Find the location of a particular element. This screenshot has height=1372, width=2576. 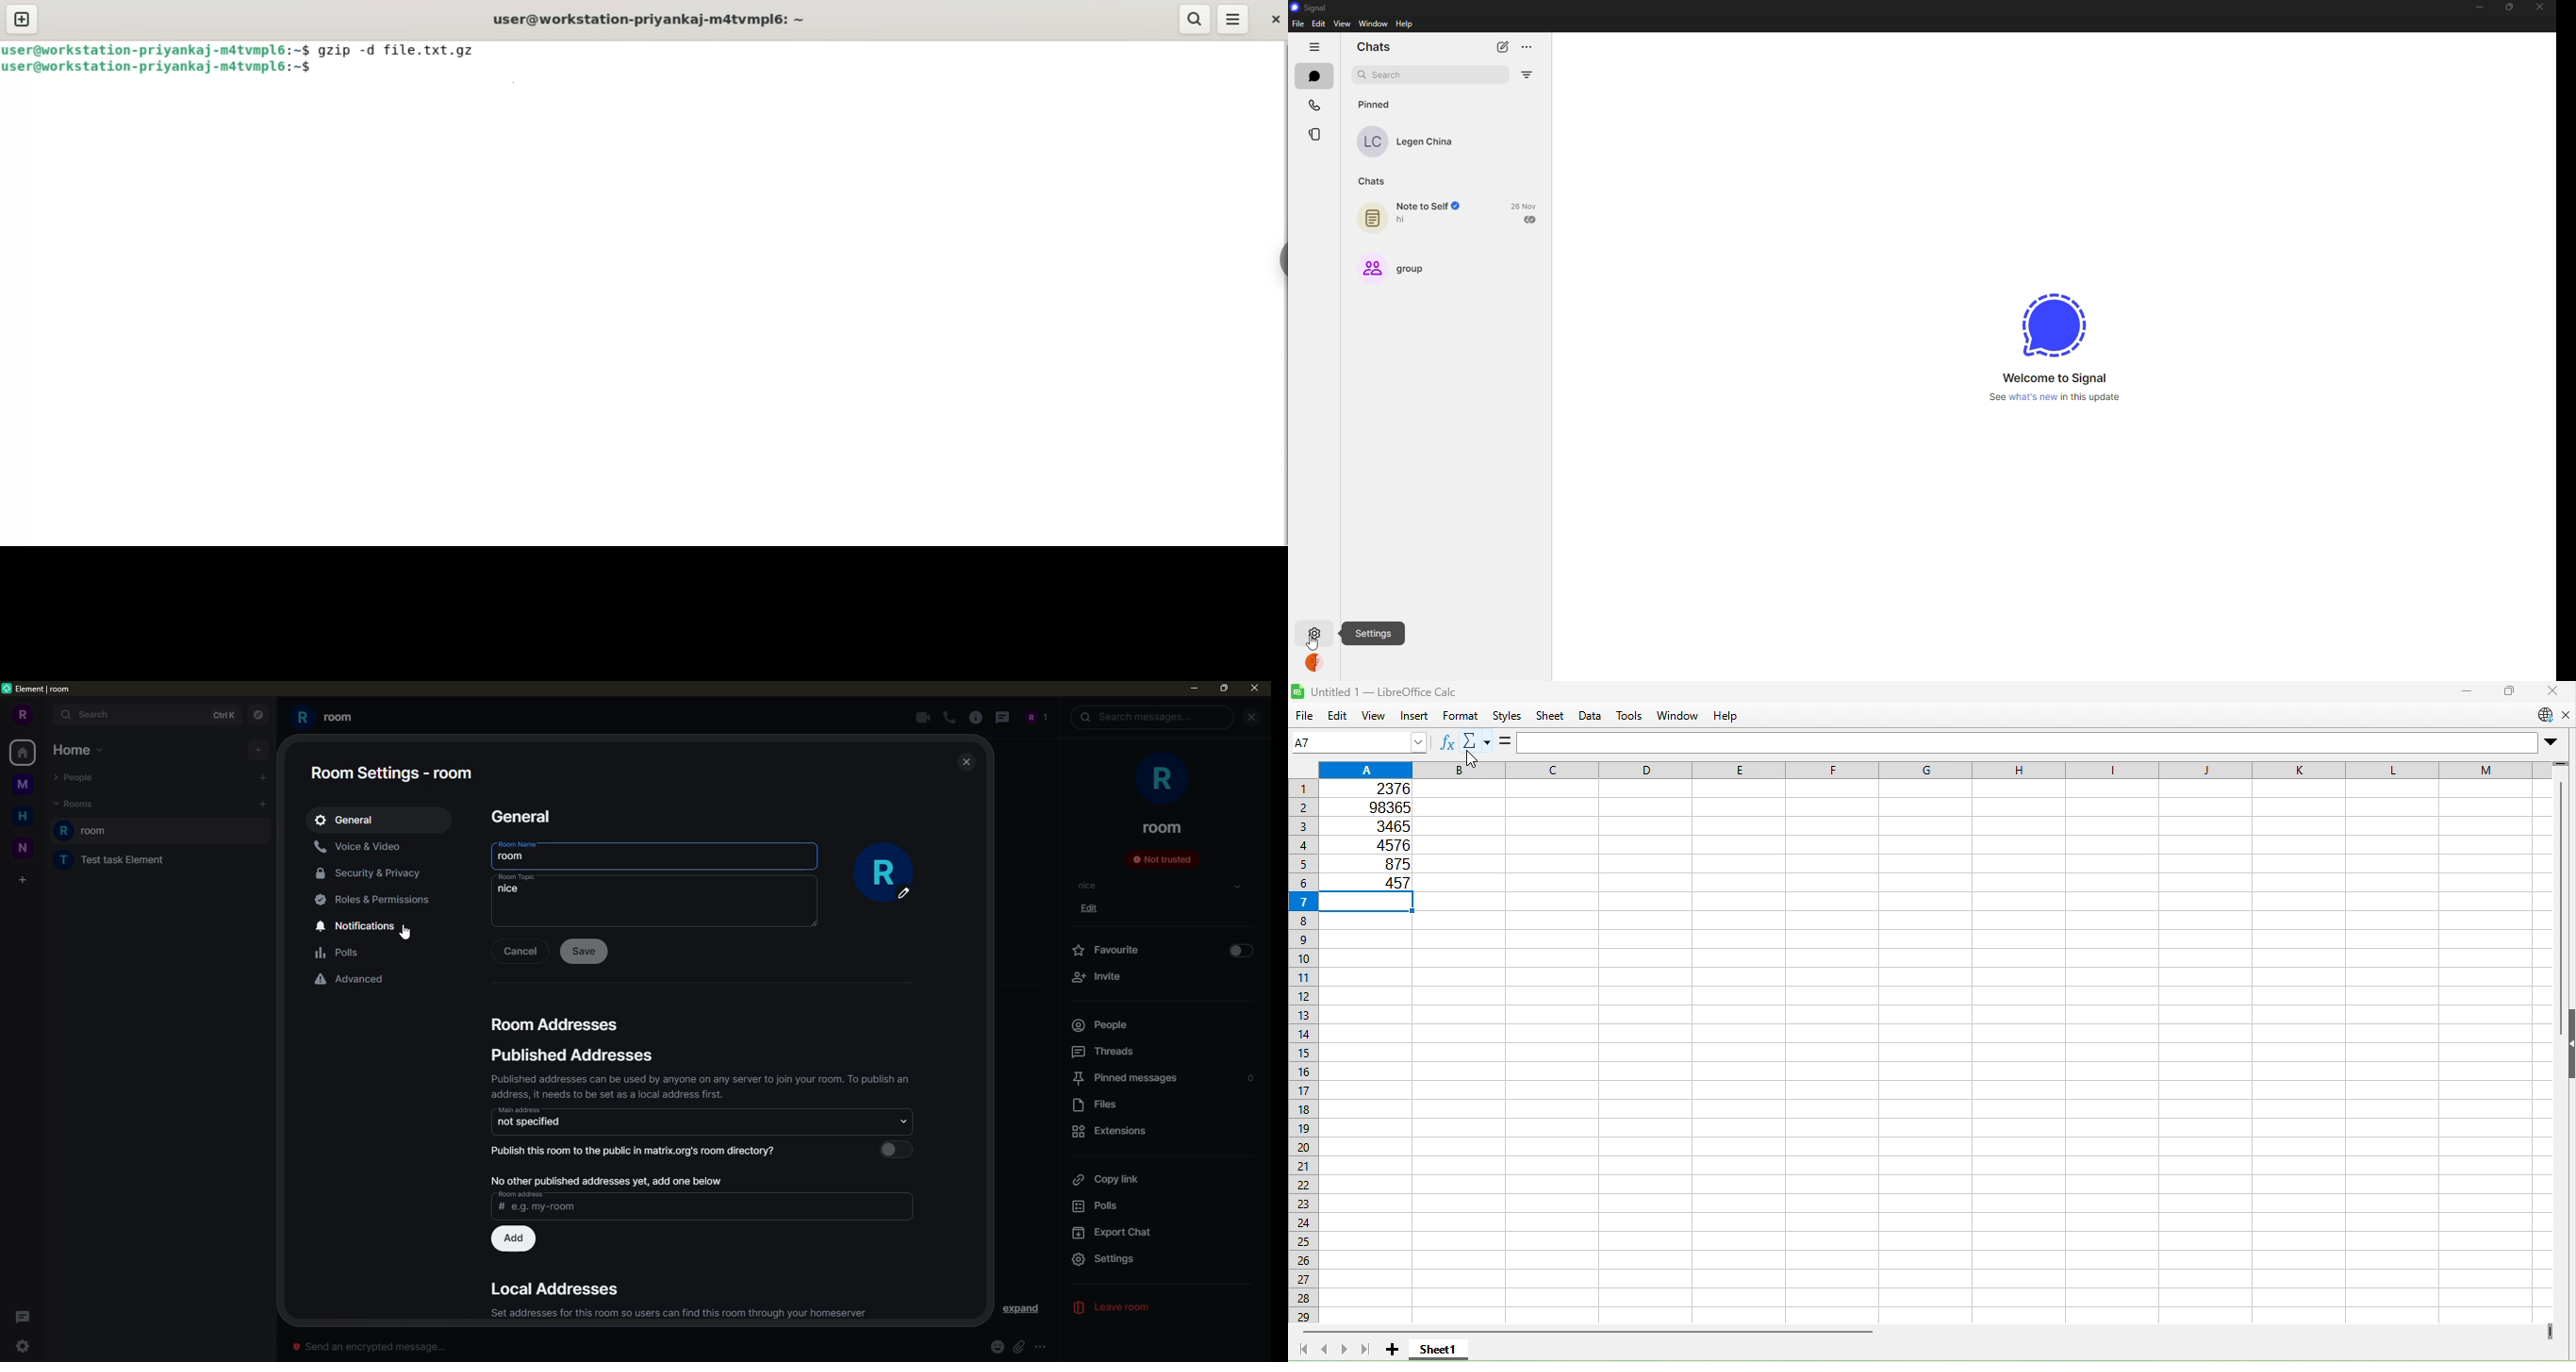

stories is located at coordinates (1316, 134).